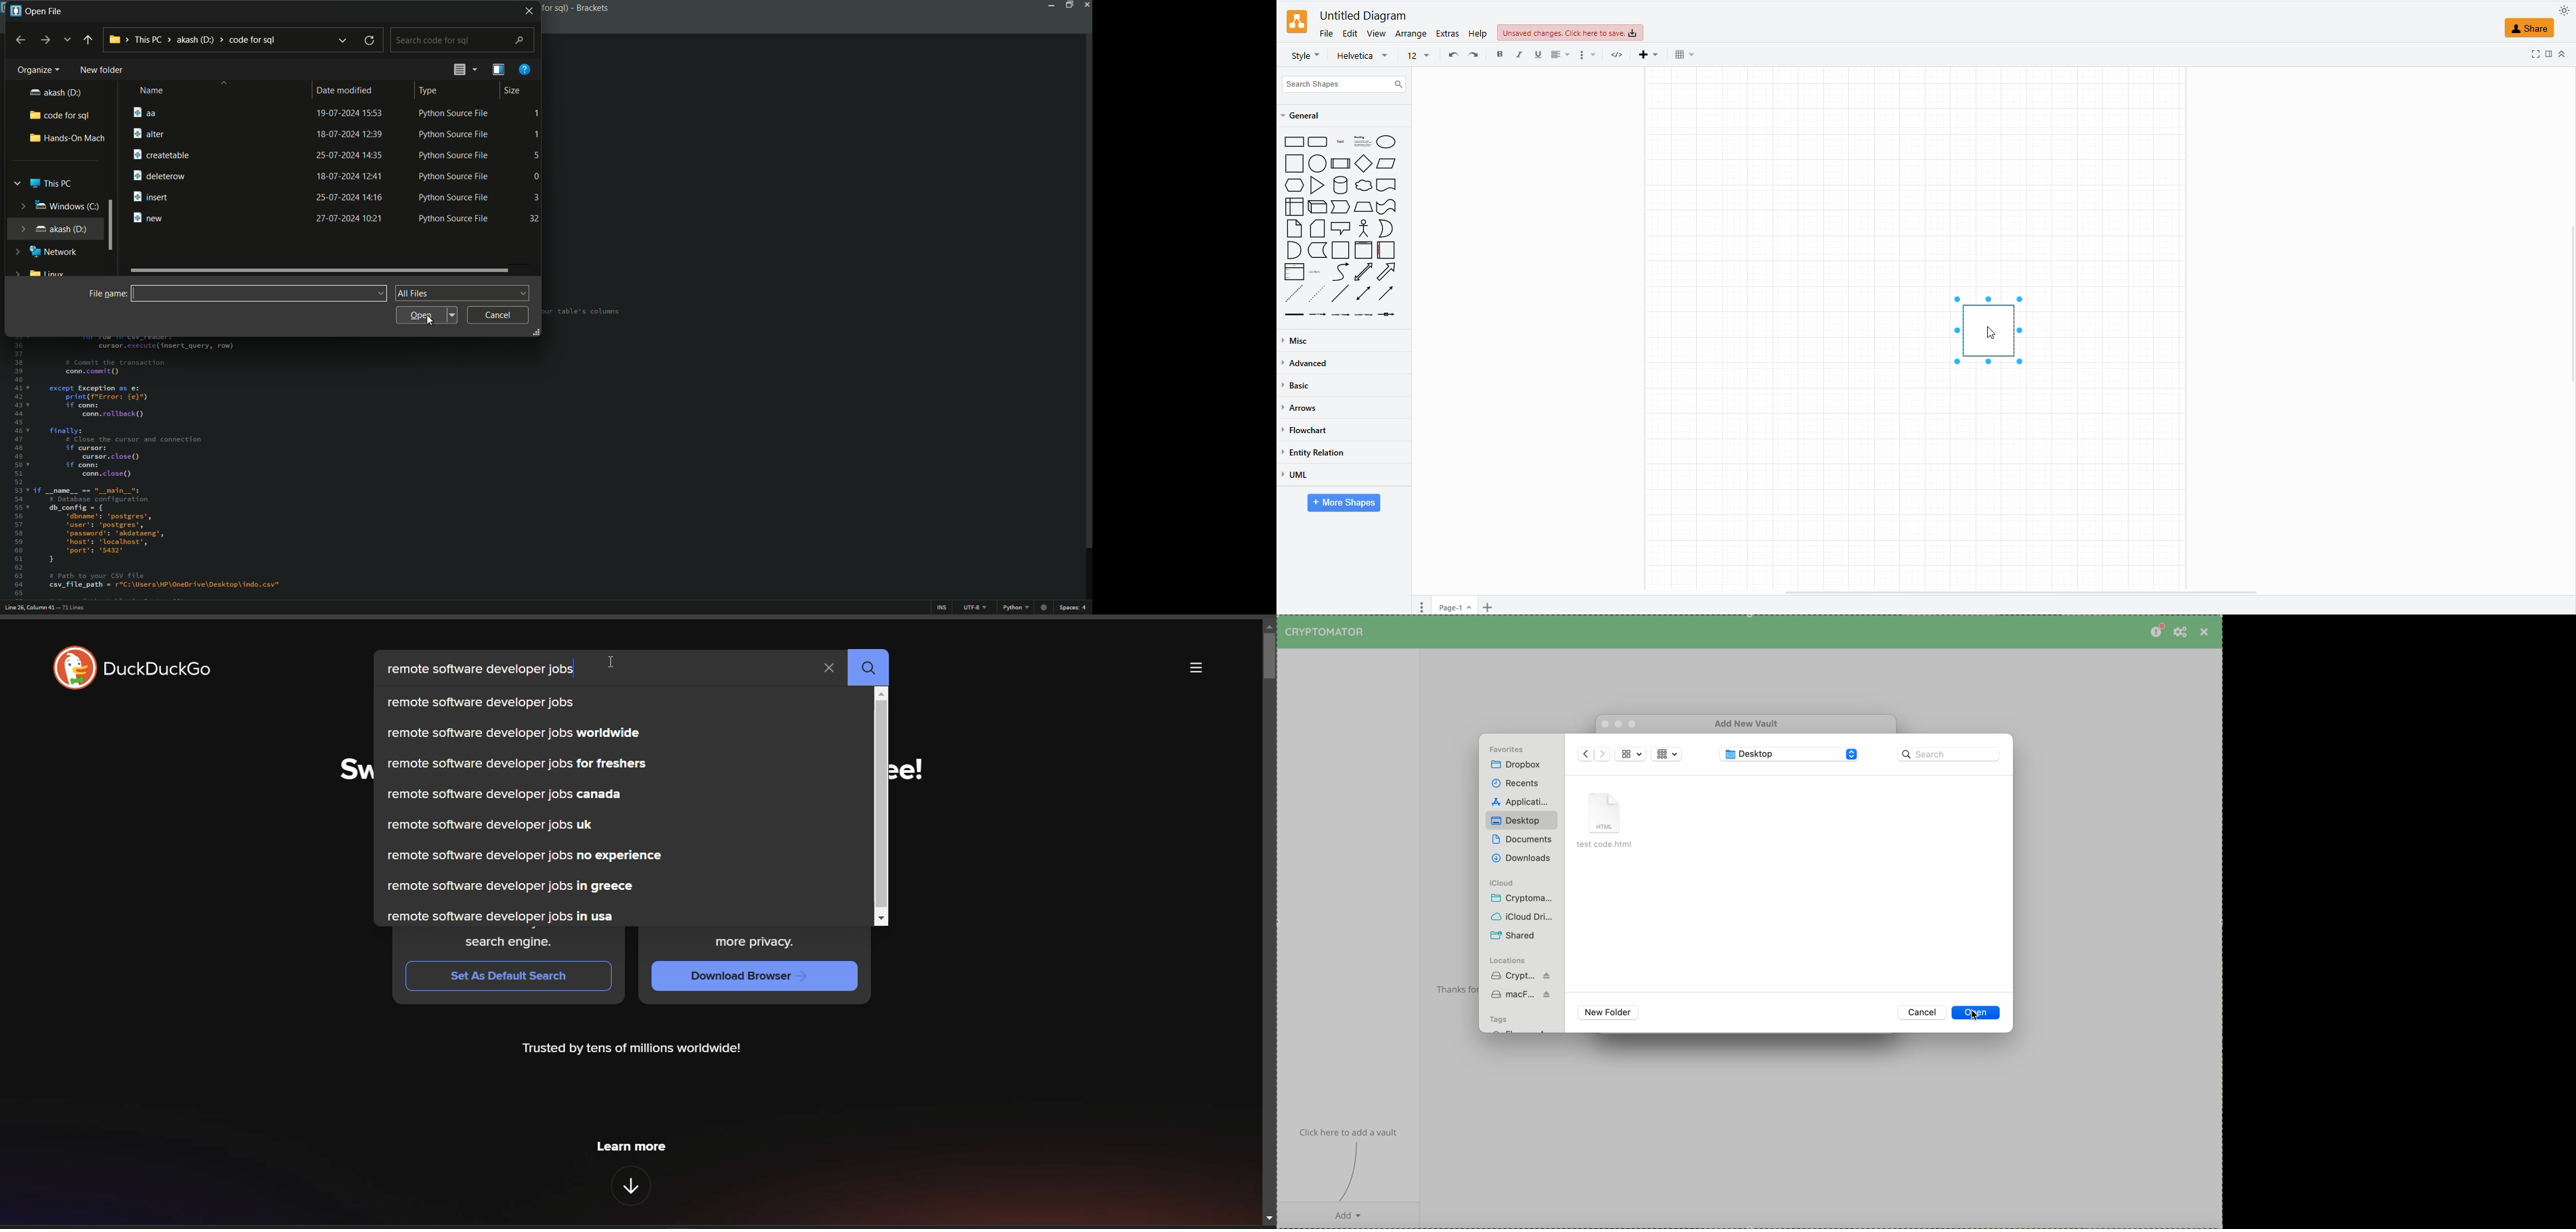  I want to click on style, so click(1306, 55).